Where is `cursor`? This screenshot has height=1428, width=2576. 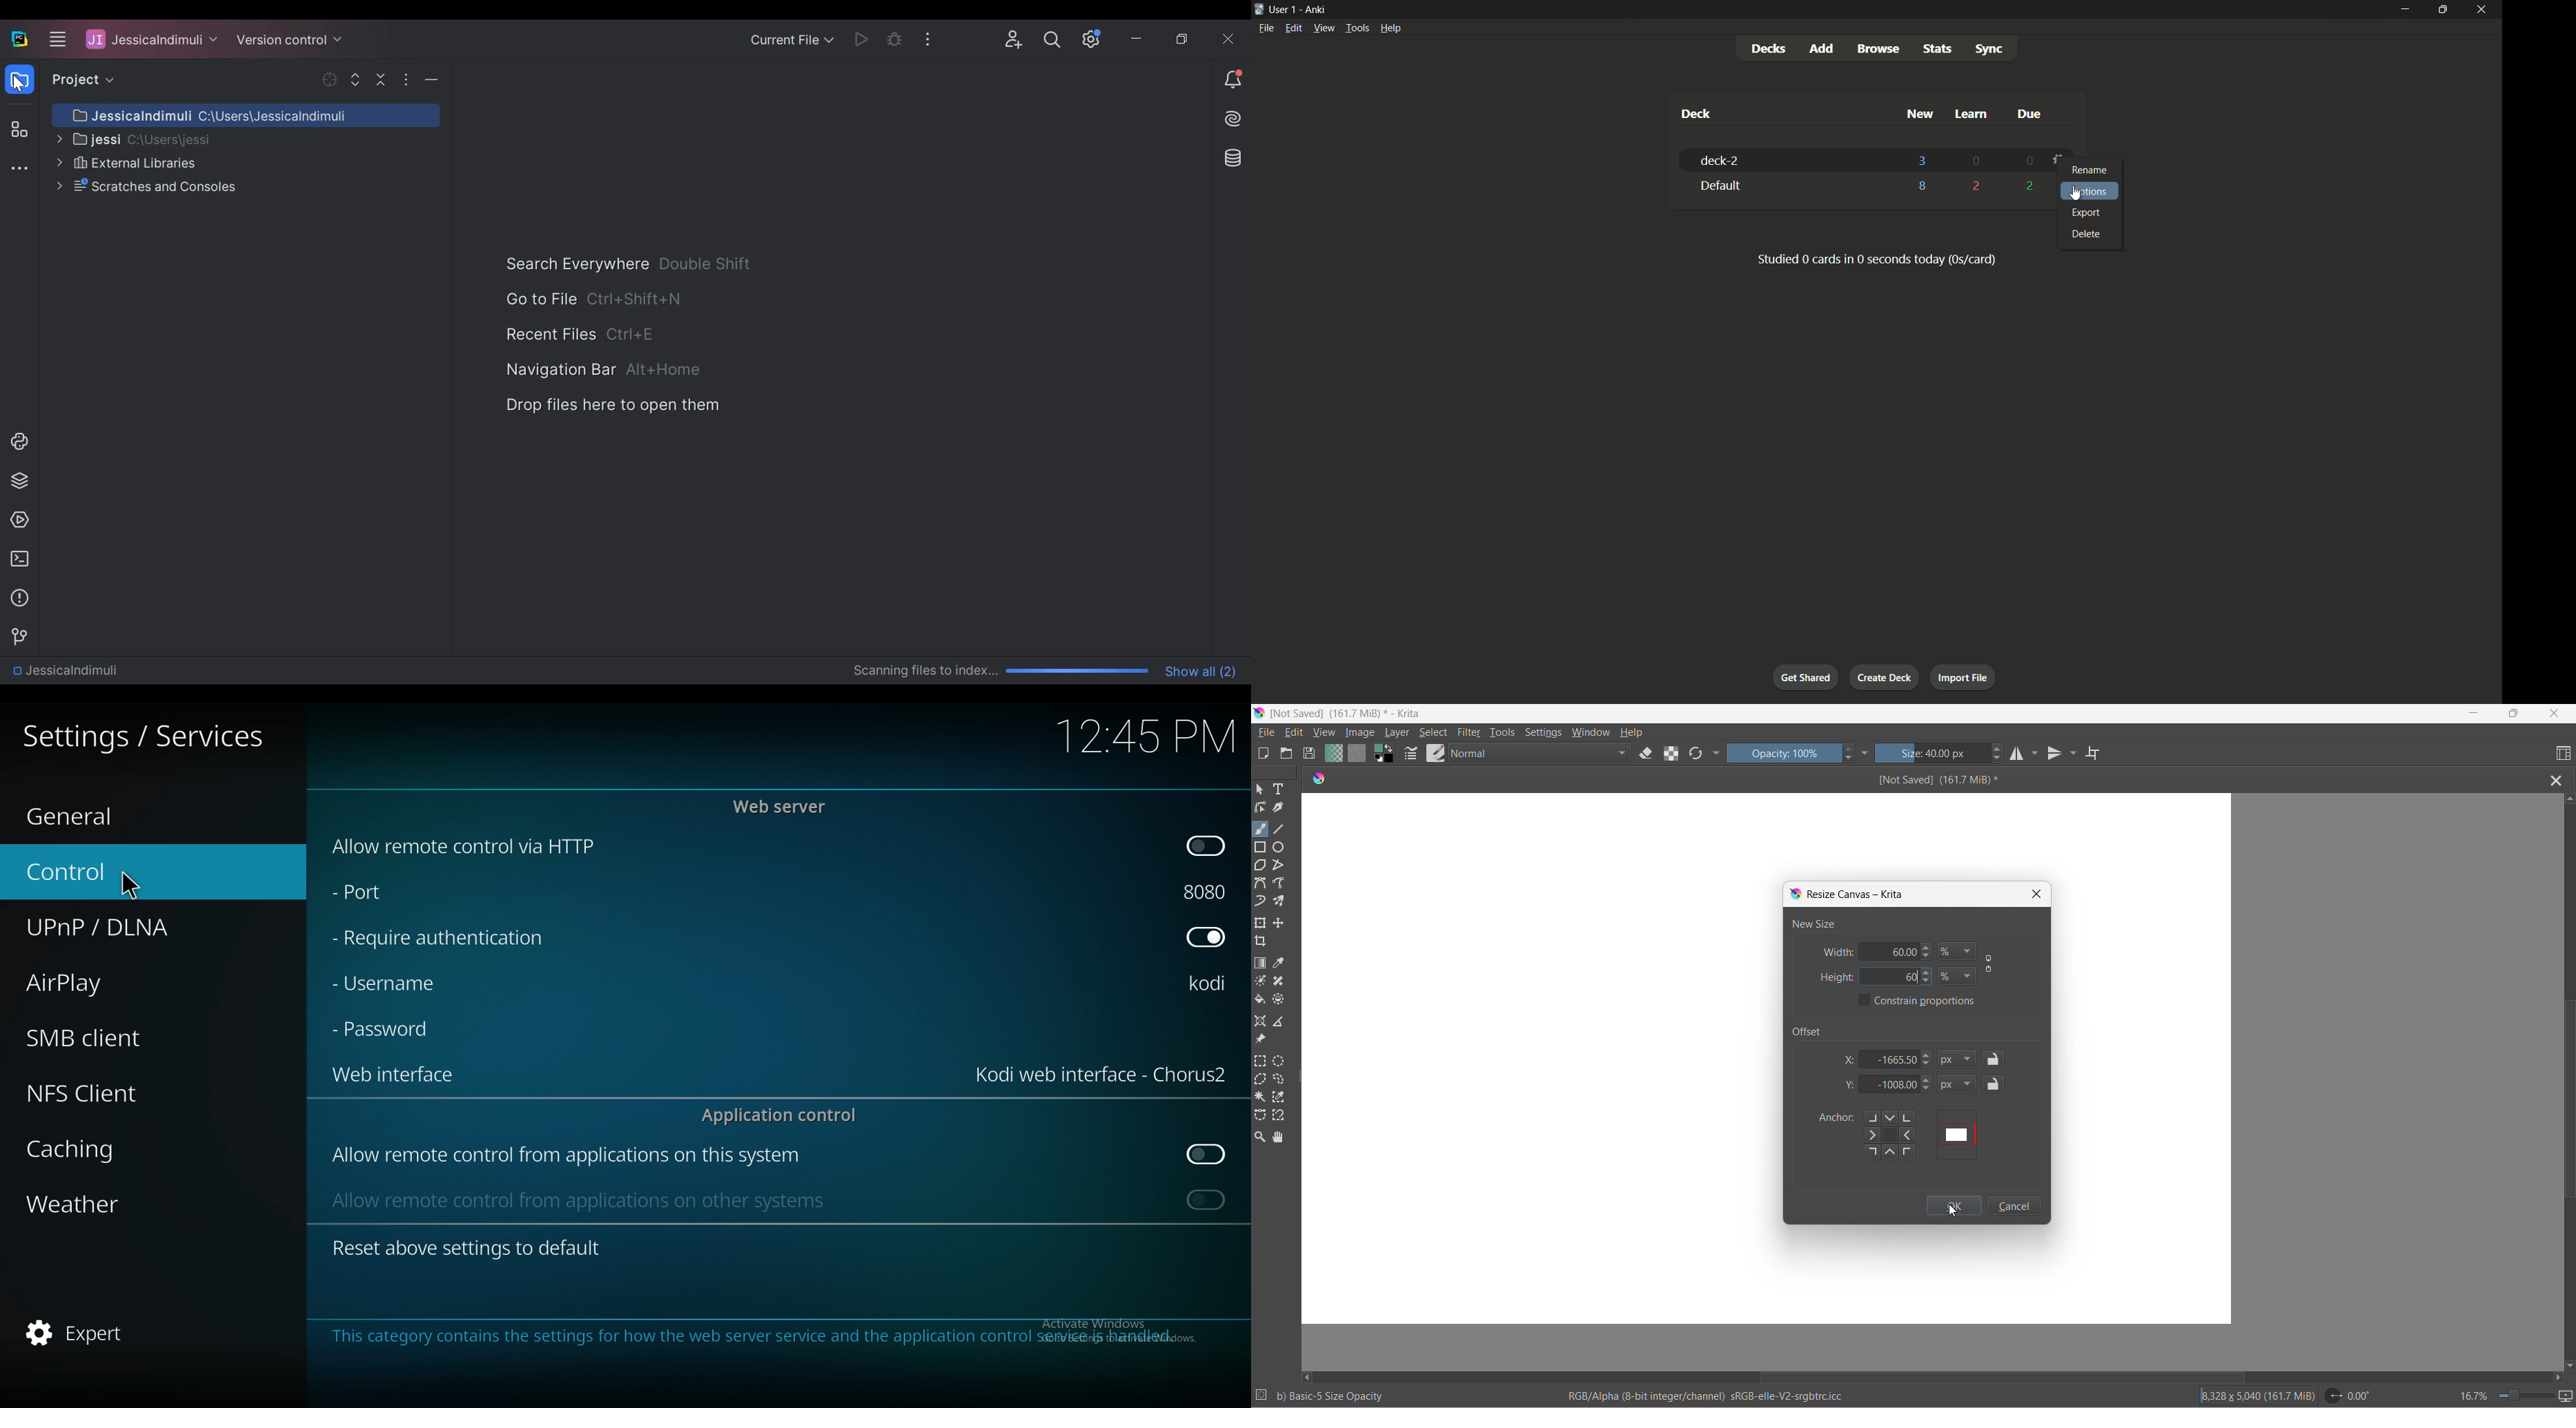 cursor is located at coordinates (132, 883).